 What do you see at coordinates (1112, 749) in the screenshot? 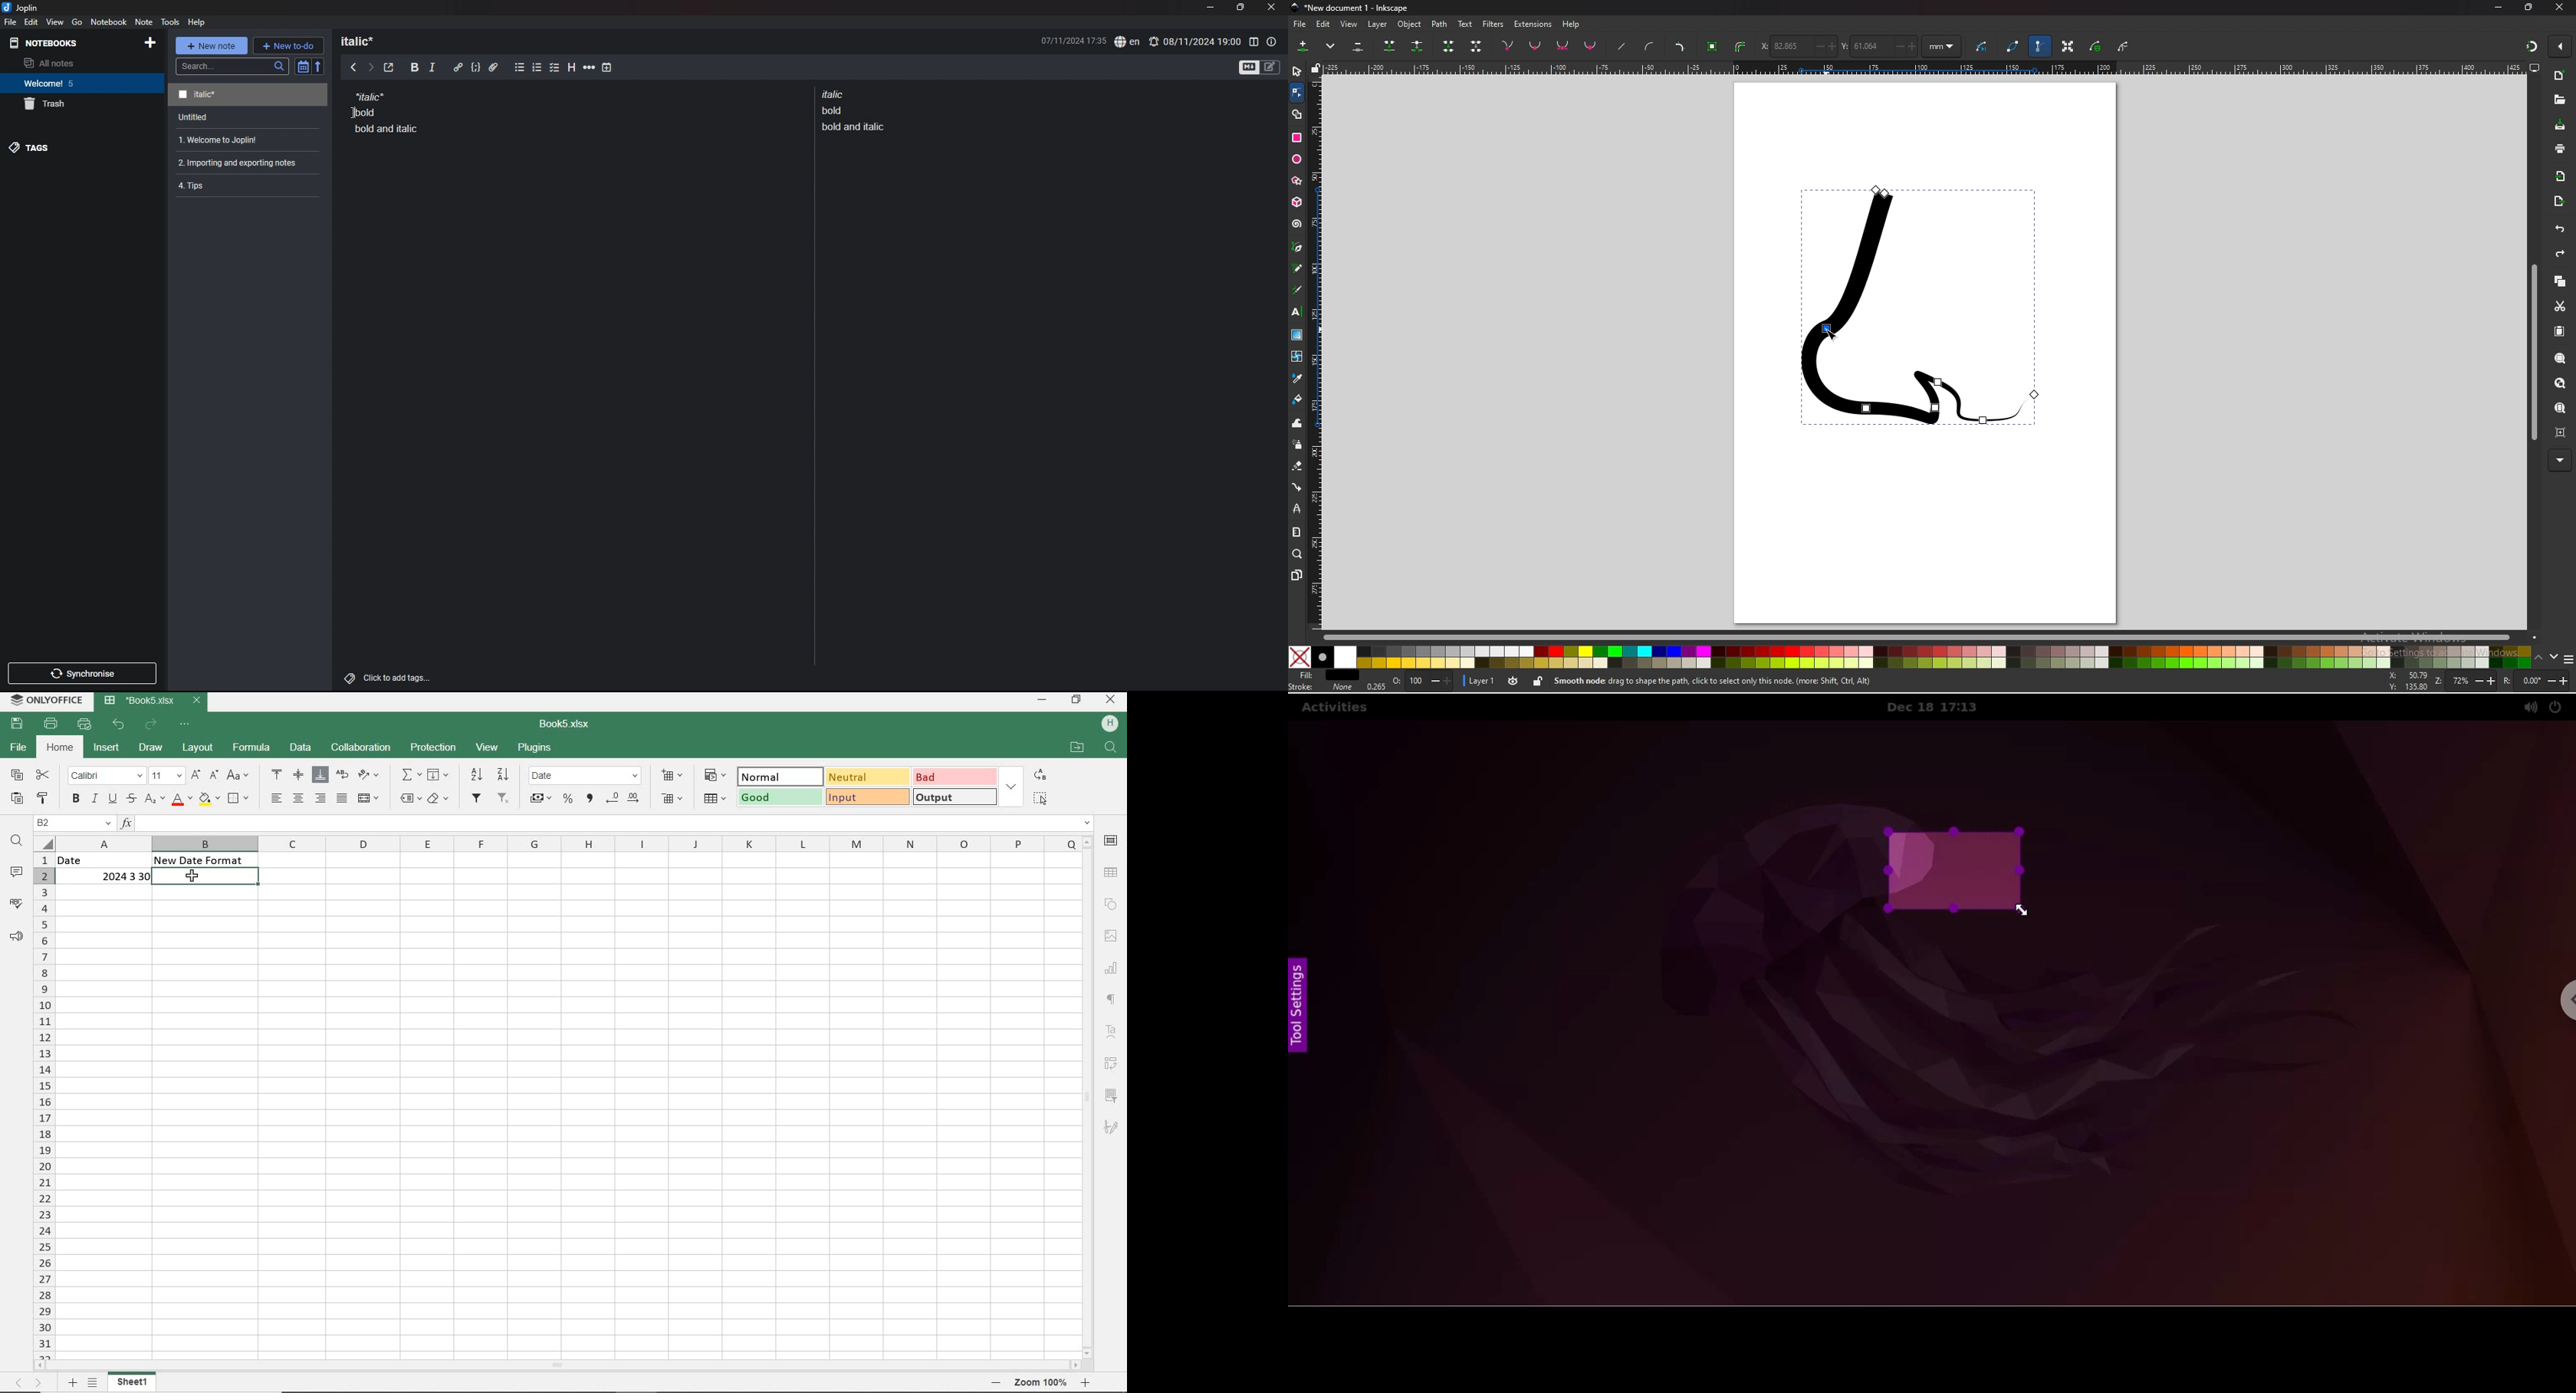
I see `FIND` at bounding box center [1112, 749].